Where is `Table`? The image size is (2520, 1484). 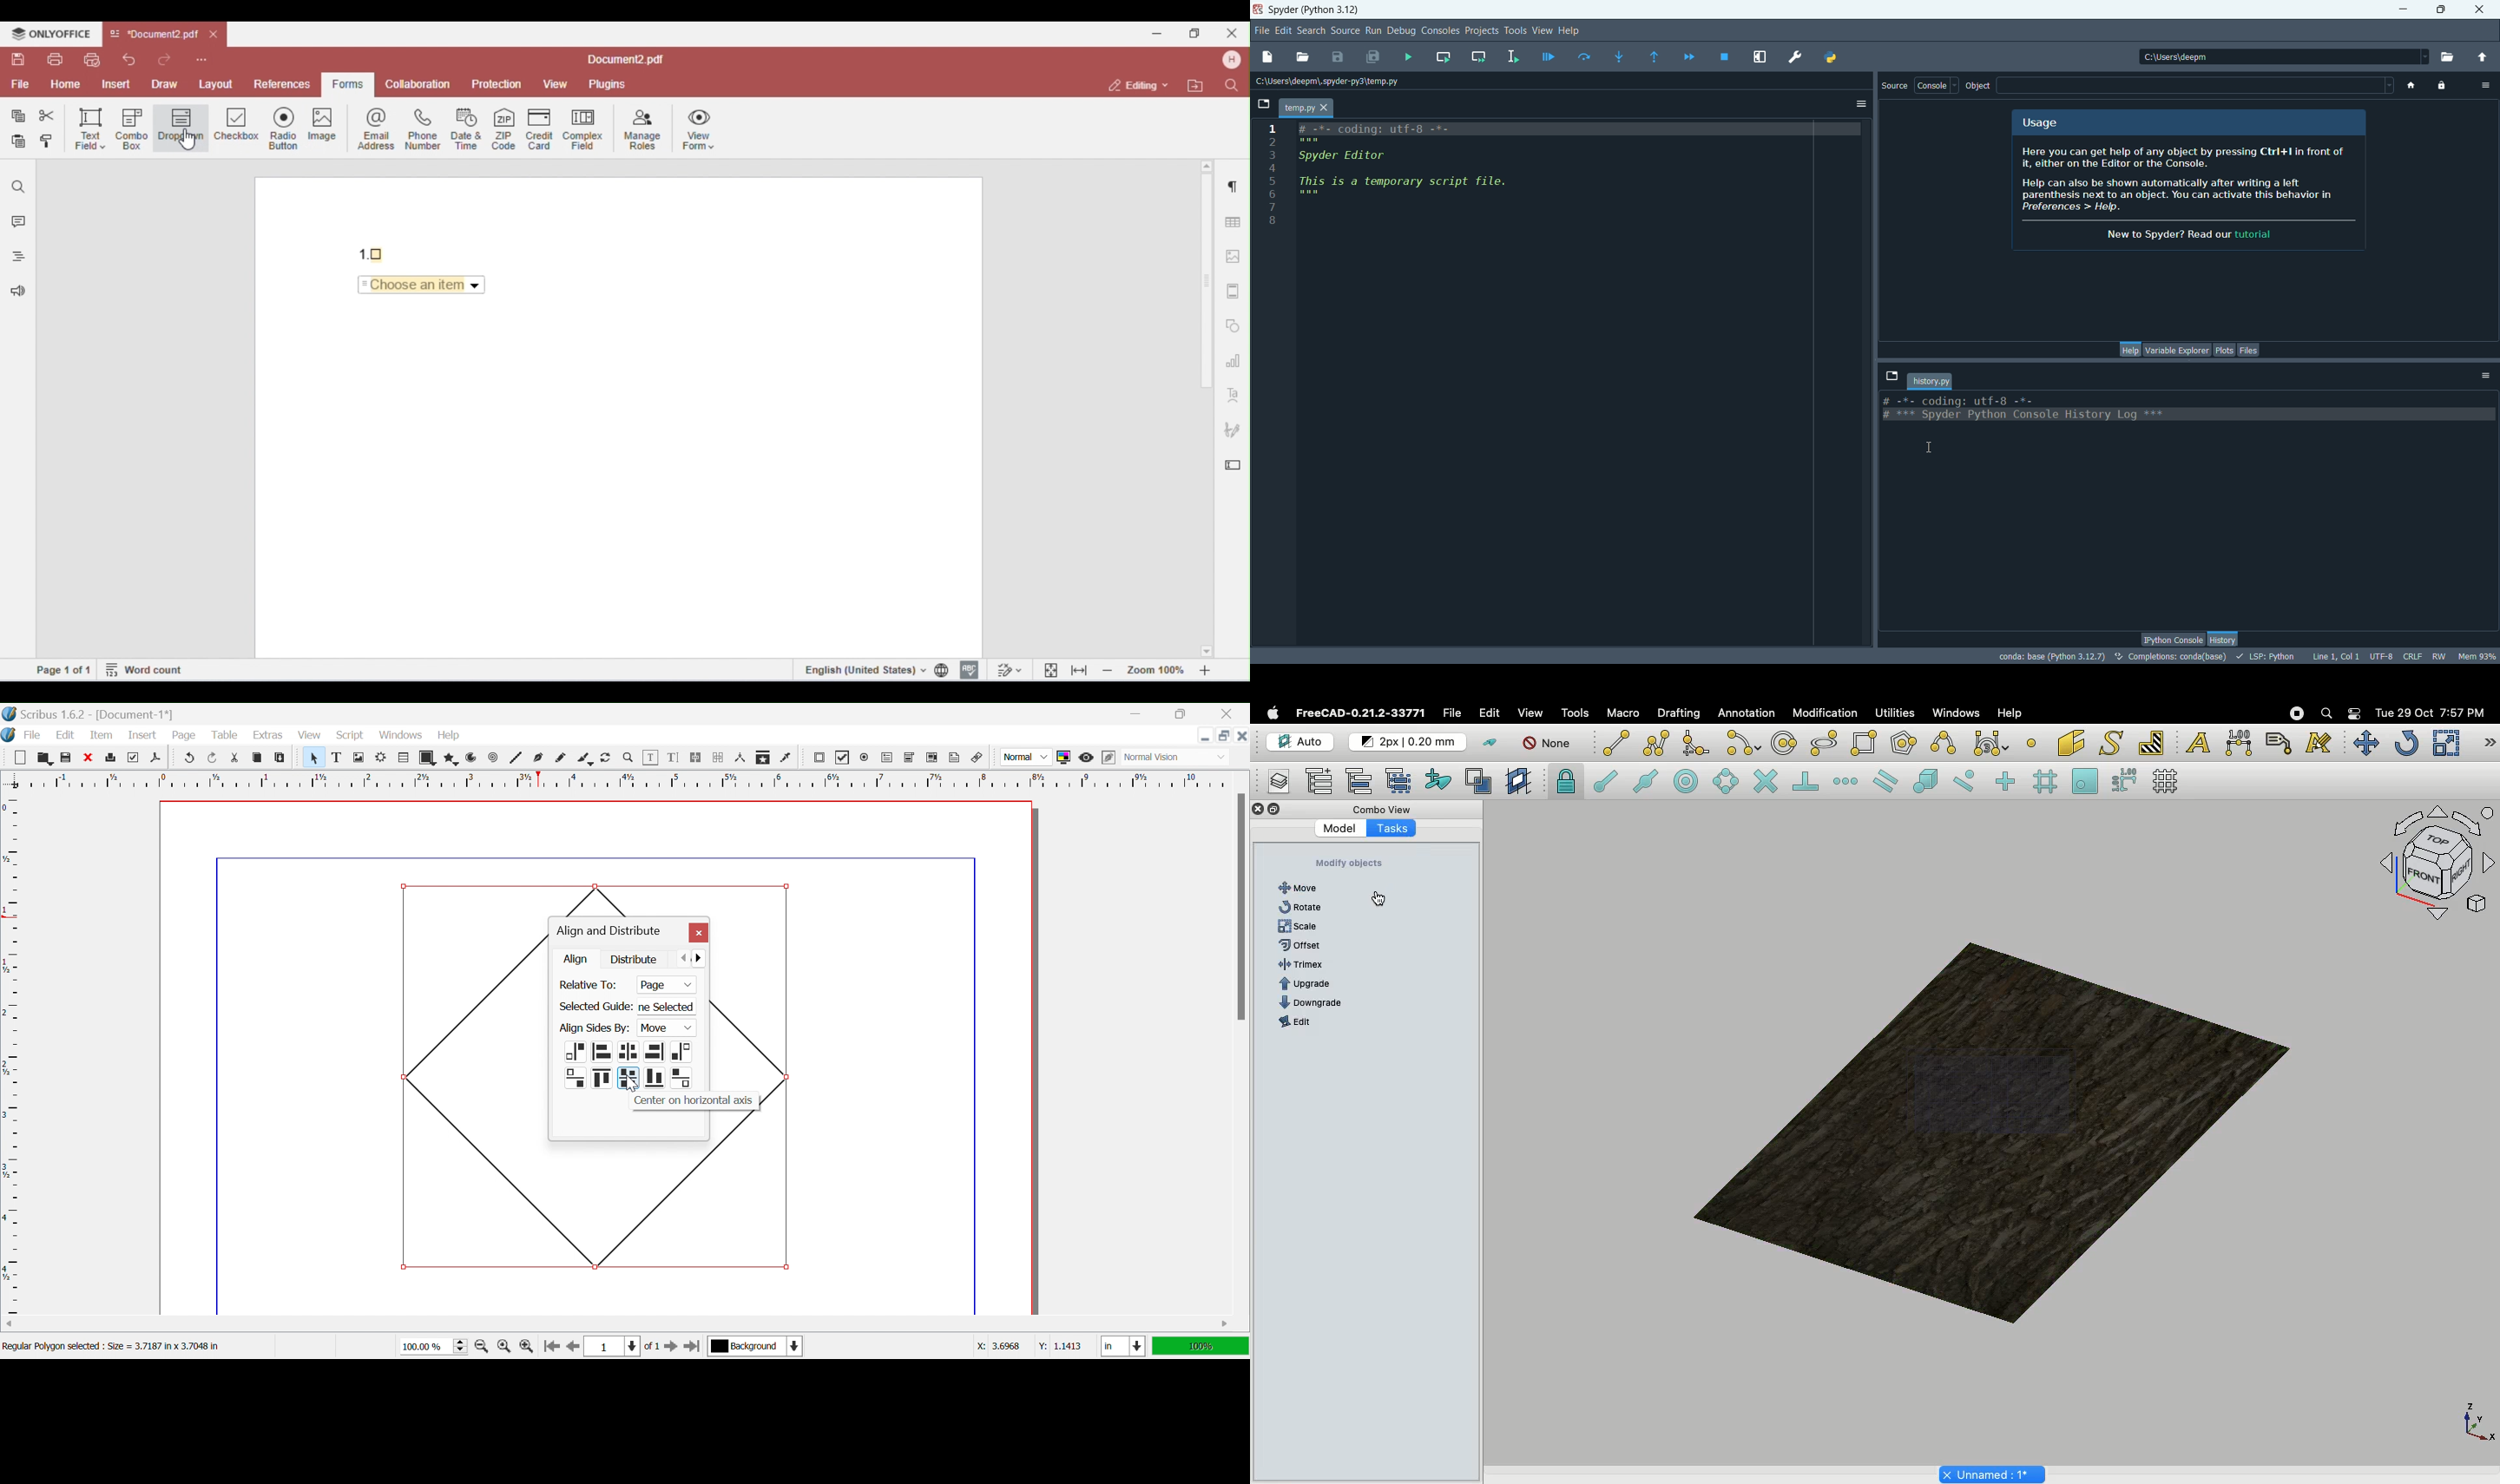 Table is located at coordinates (404, 758).